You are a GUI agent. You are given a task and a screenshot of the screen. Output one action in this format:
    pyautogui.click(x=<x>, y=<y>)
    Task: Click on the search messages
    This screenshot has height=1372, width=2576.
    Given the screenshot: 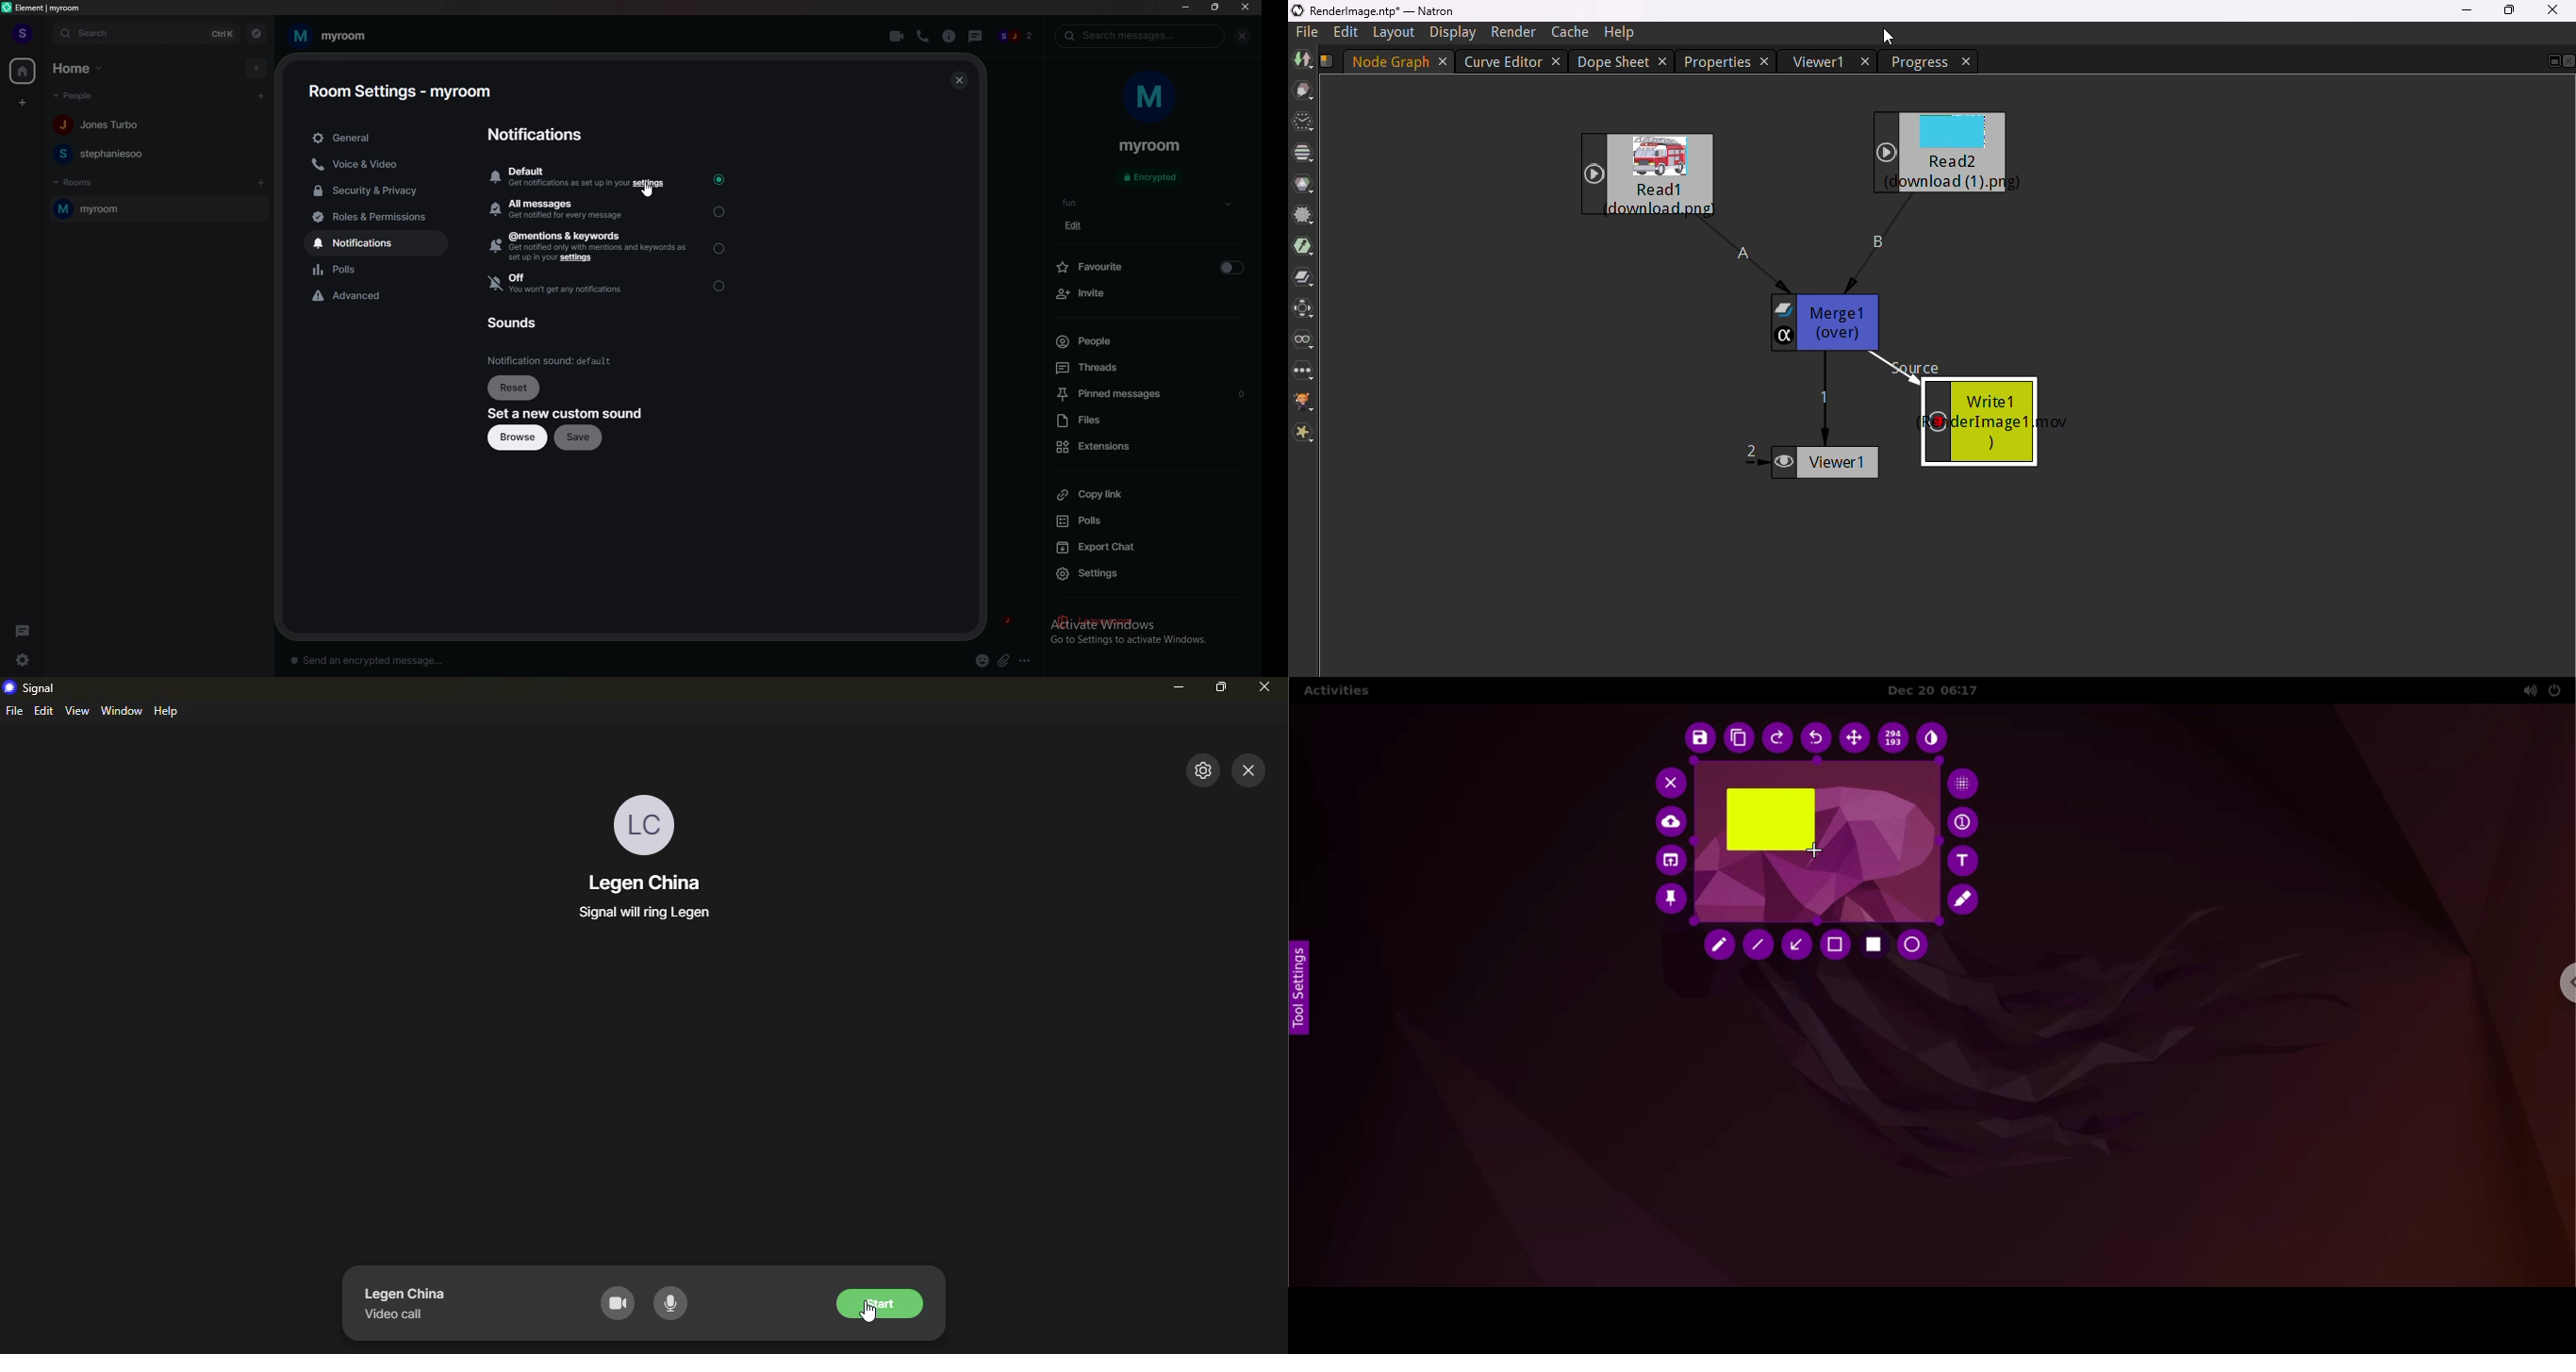 What is the action you would take?
    pyautogui.click(x=1140, y=35)
    